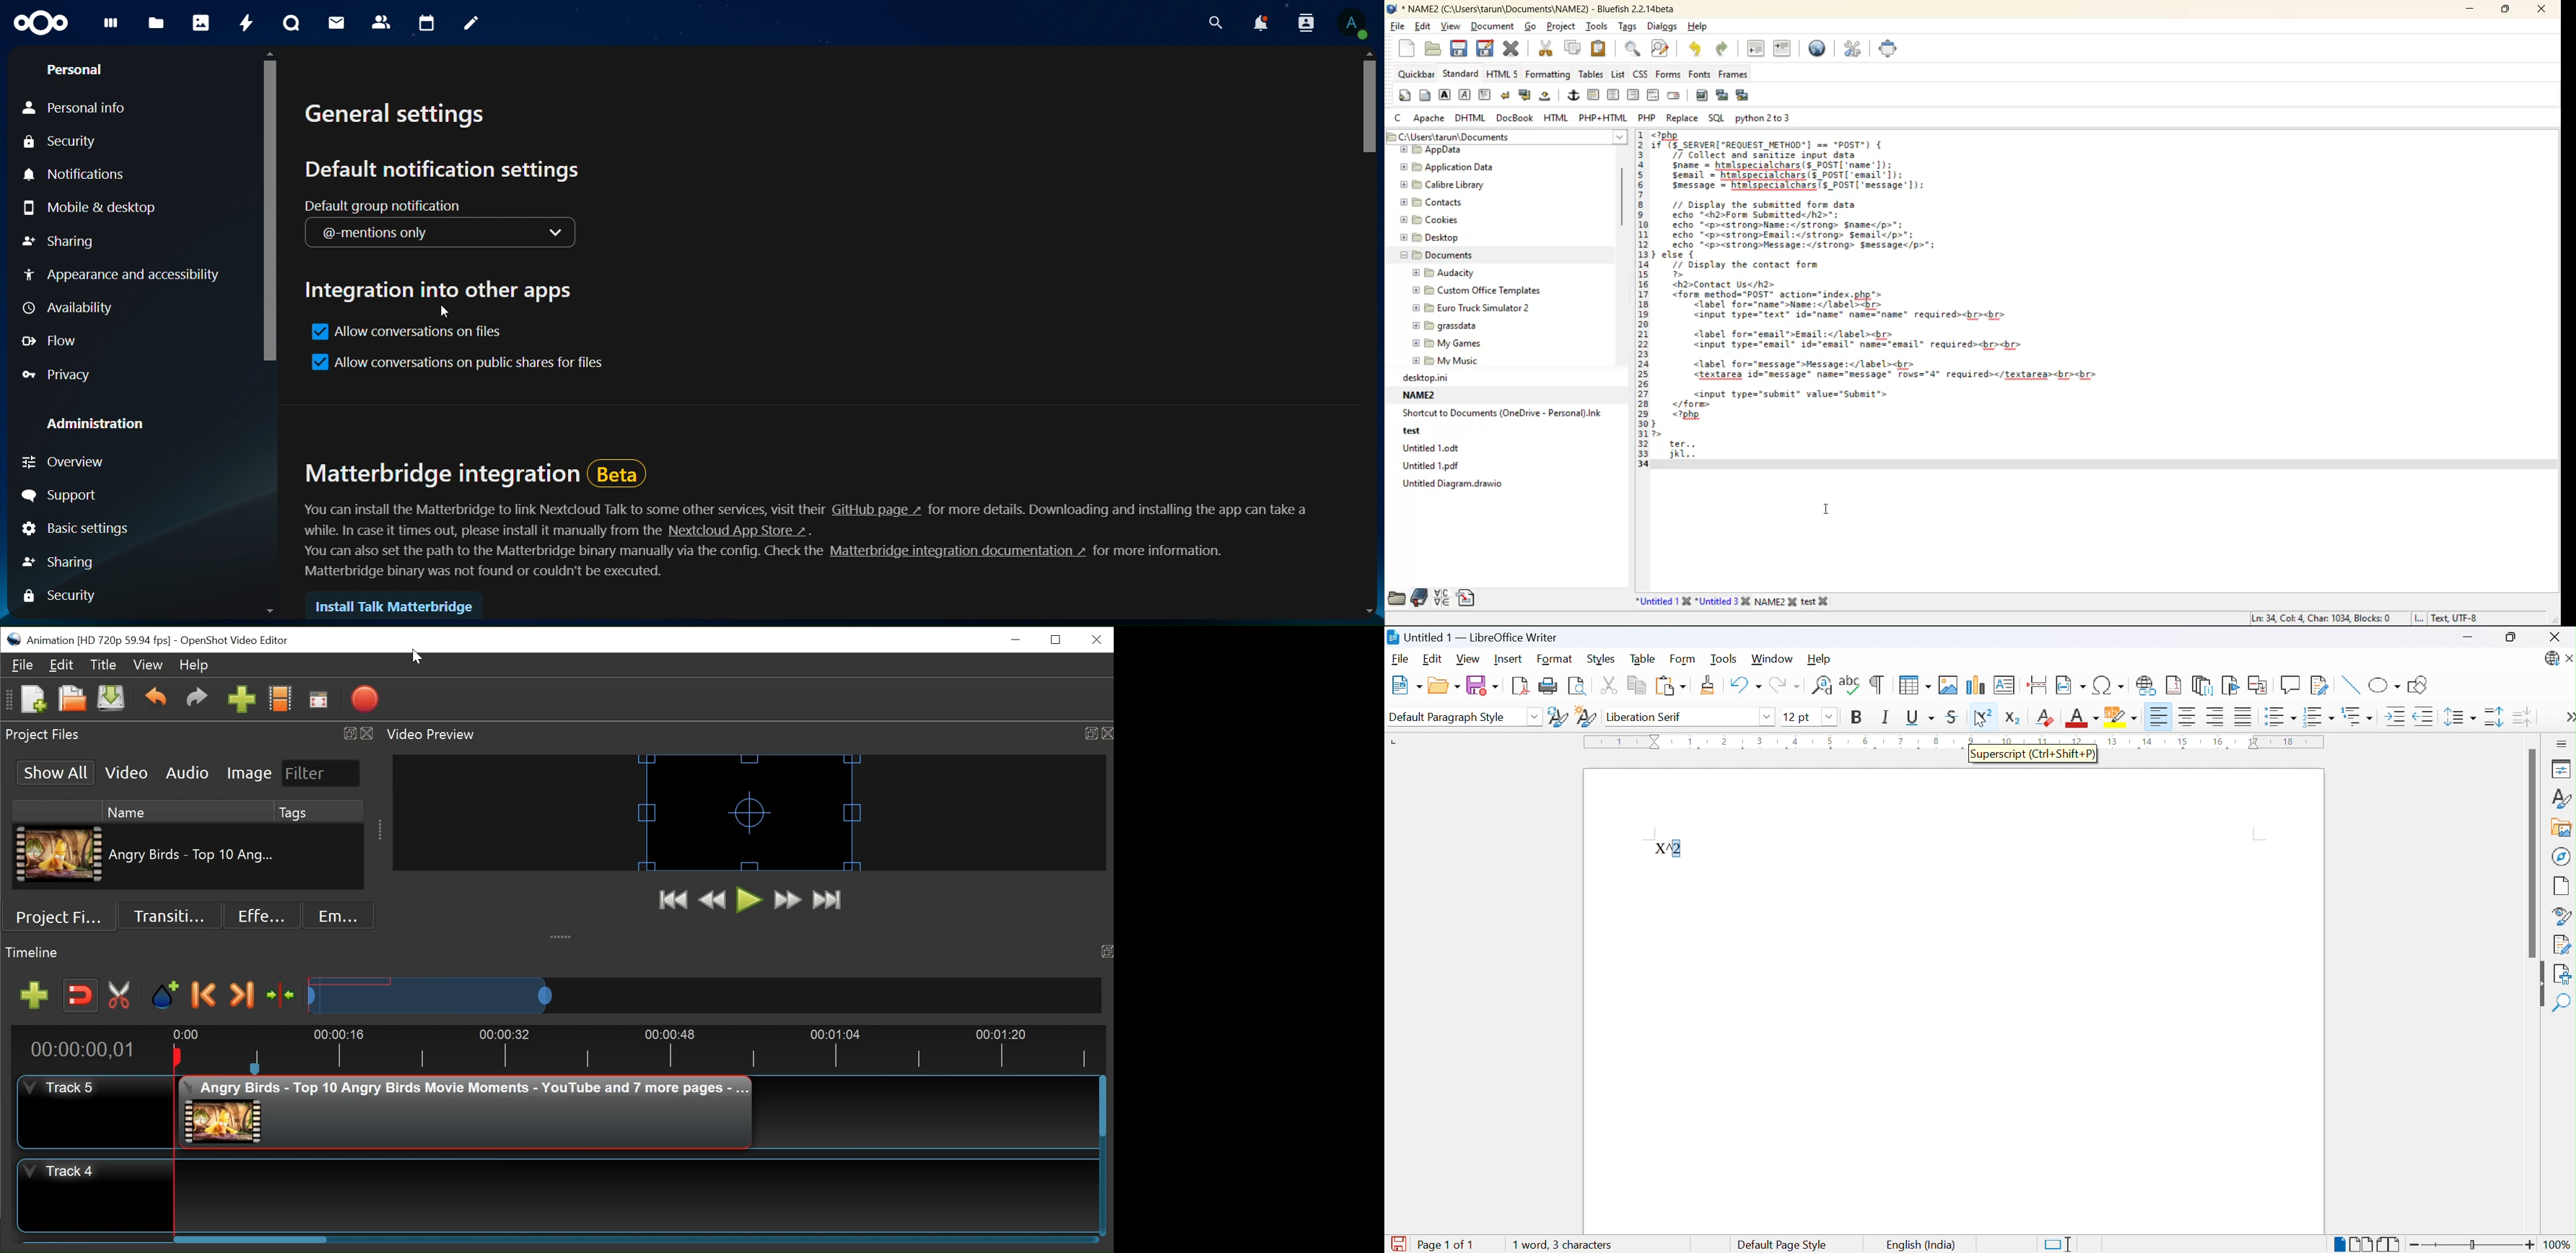 The image size is (2576, 1260). Describe the element at coordinates (1821, 49) in the screenshot. I see `preview in browser` at that location.